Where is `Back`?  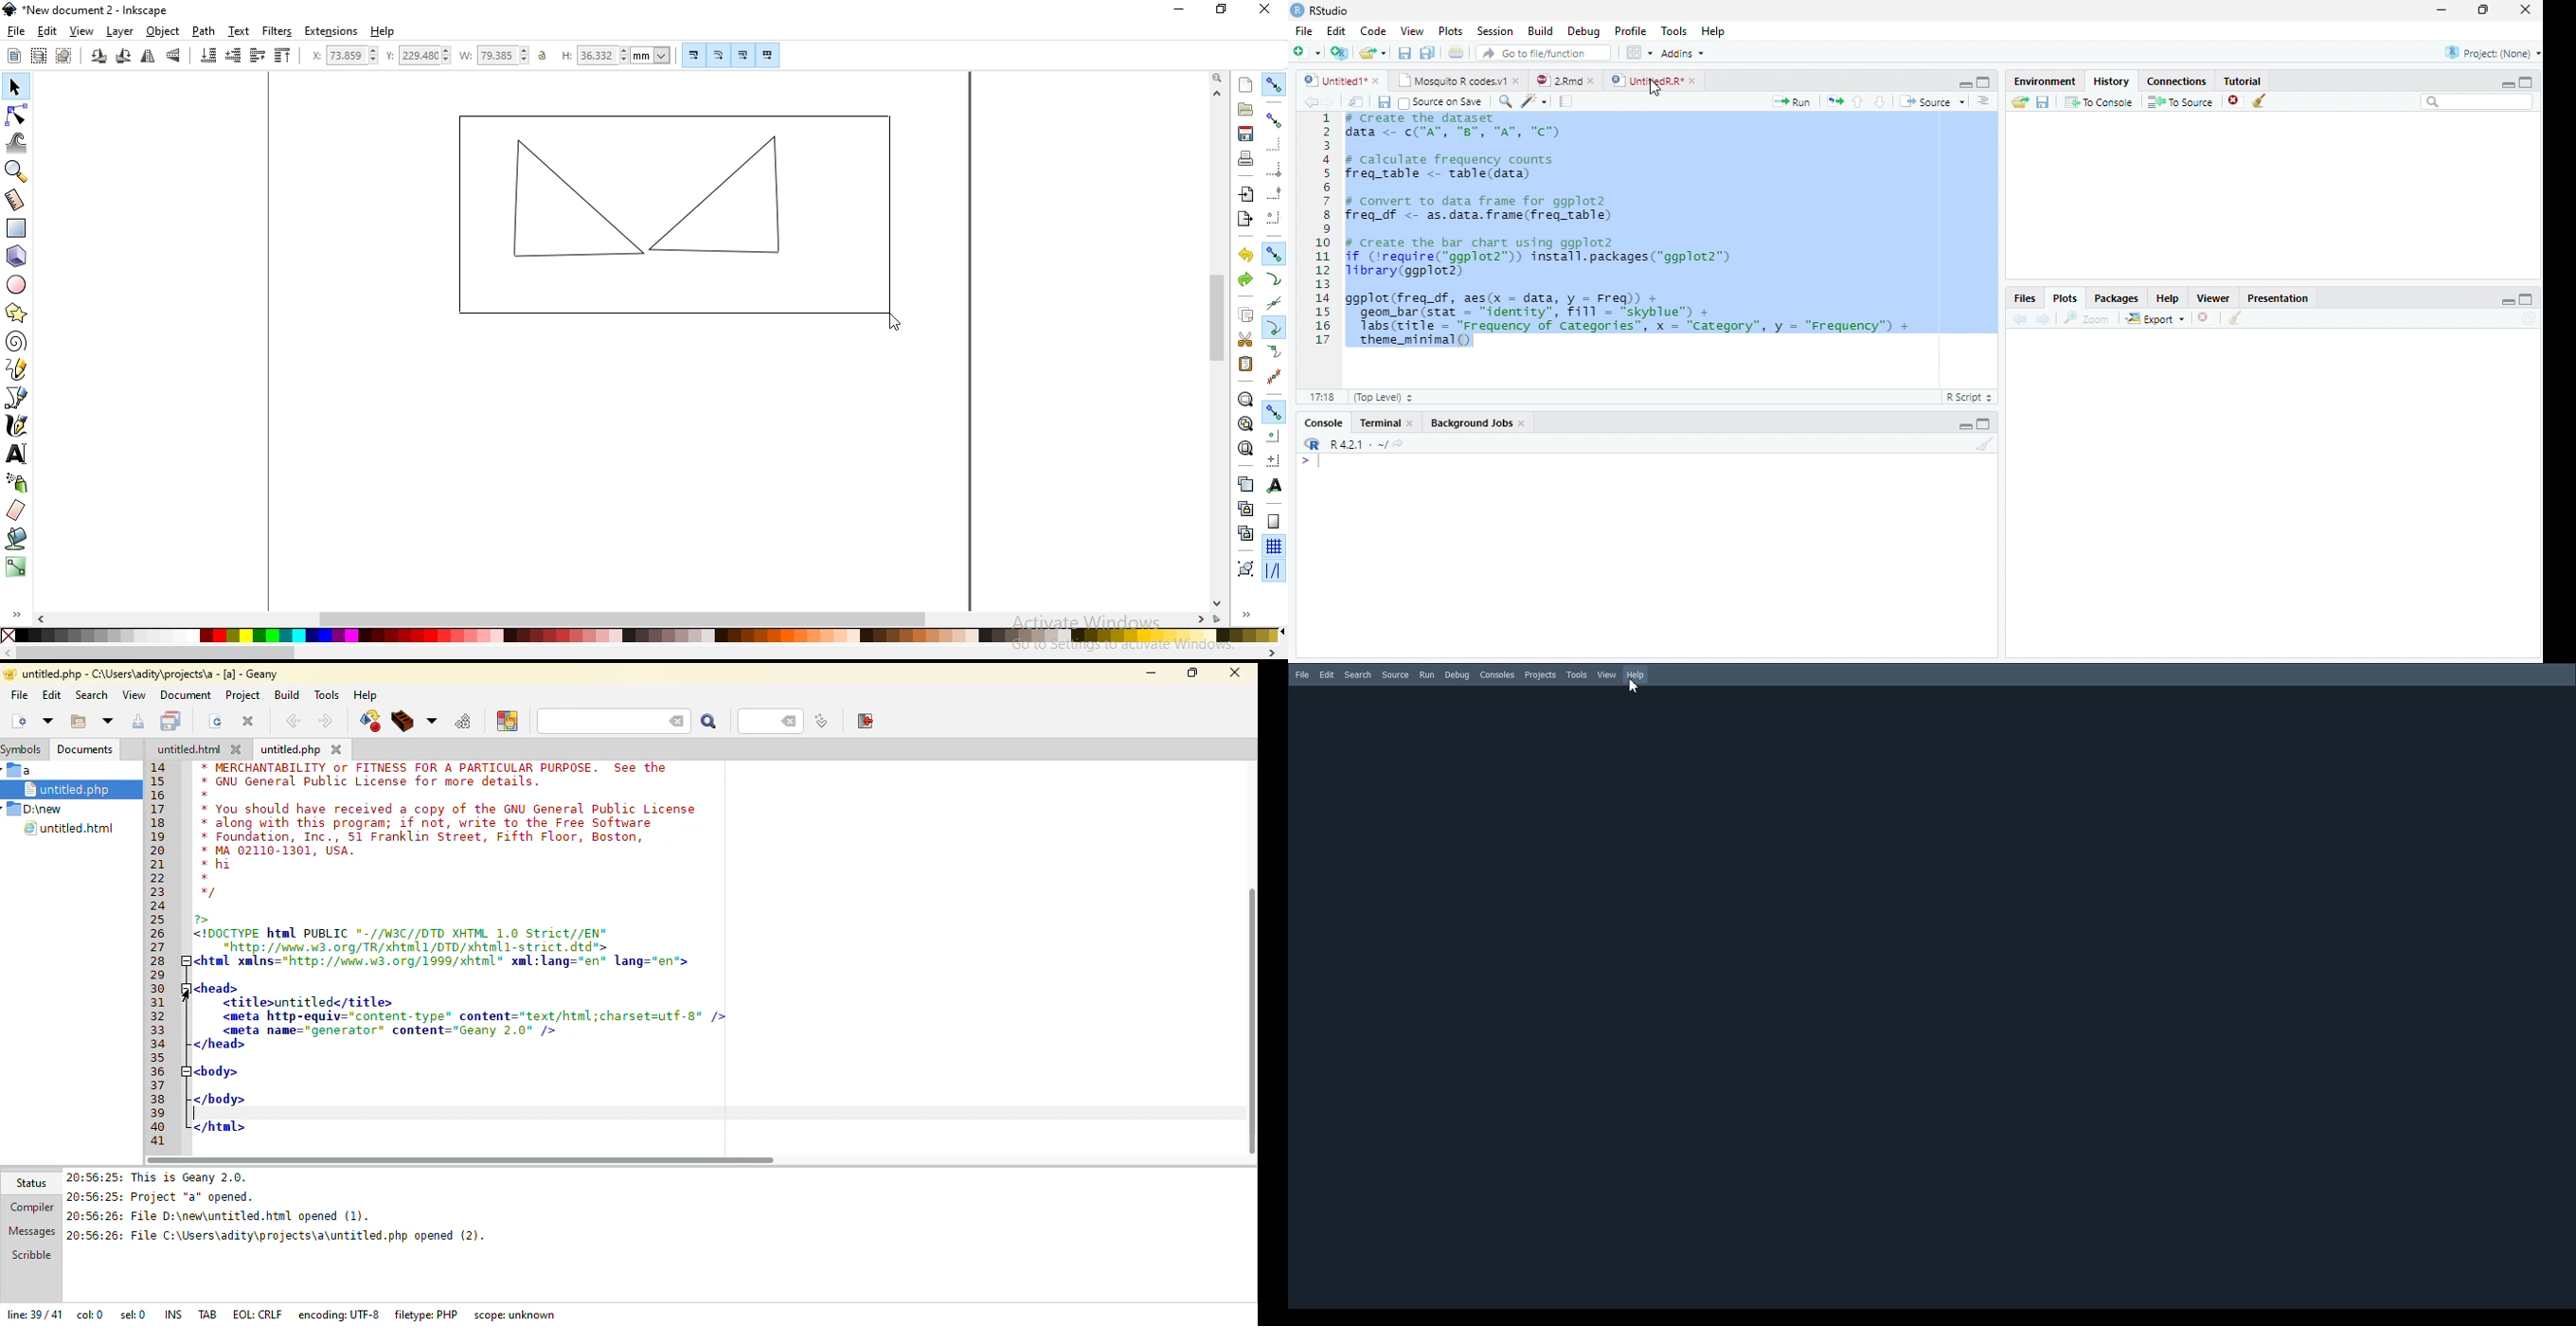
Back is located at coordinates (1309, 102).